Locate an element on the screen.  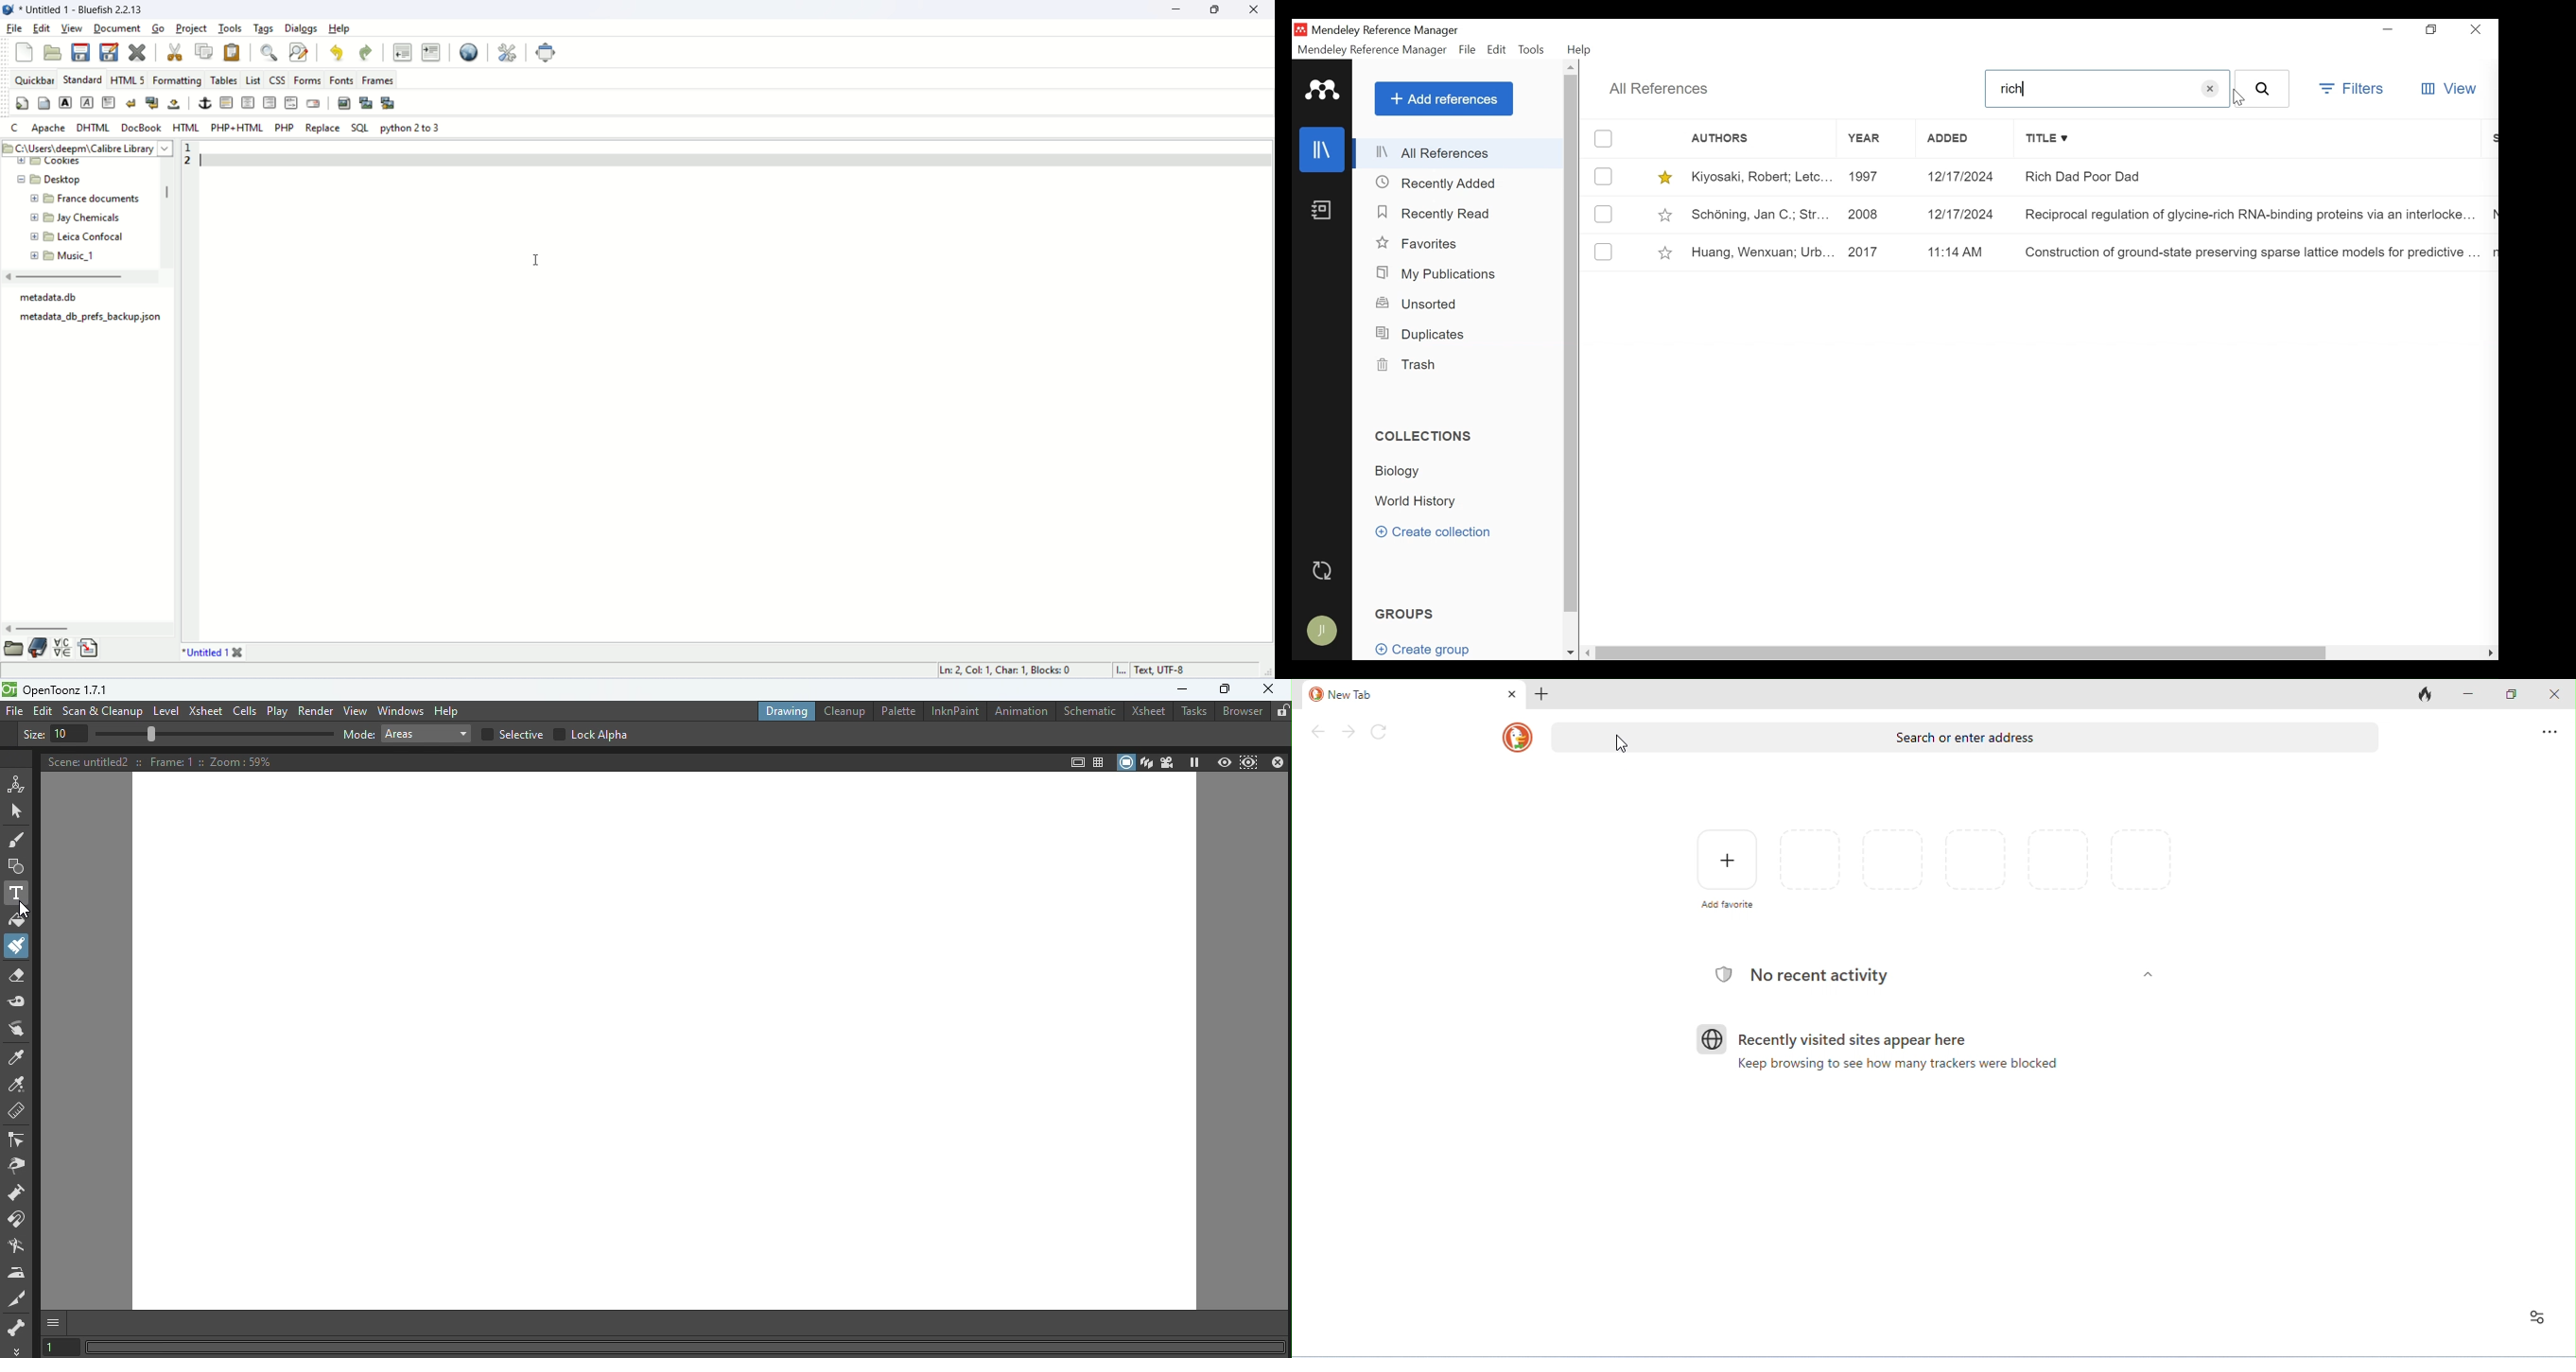
fullscreen is located at coordinates (546, 53).